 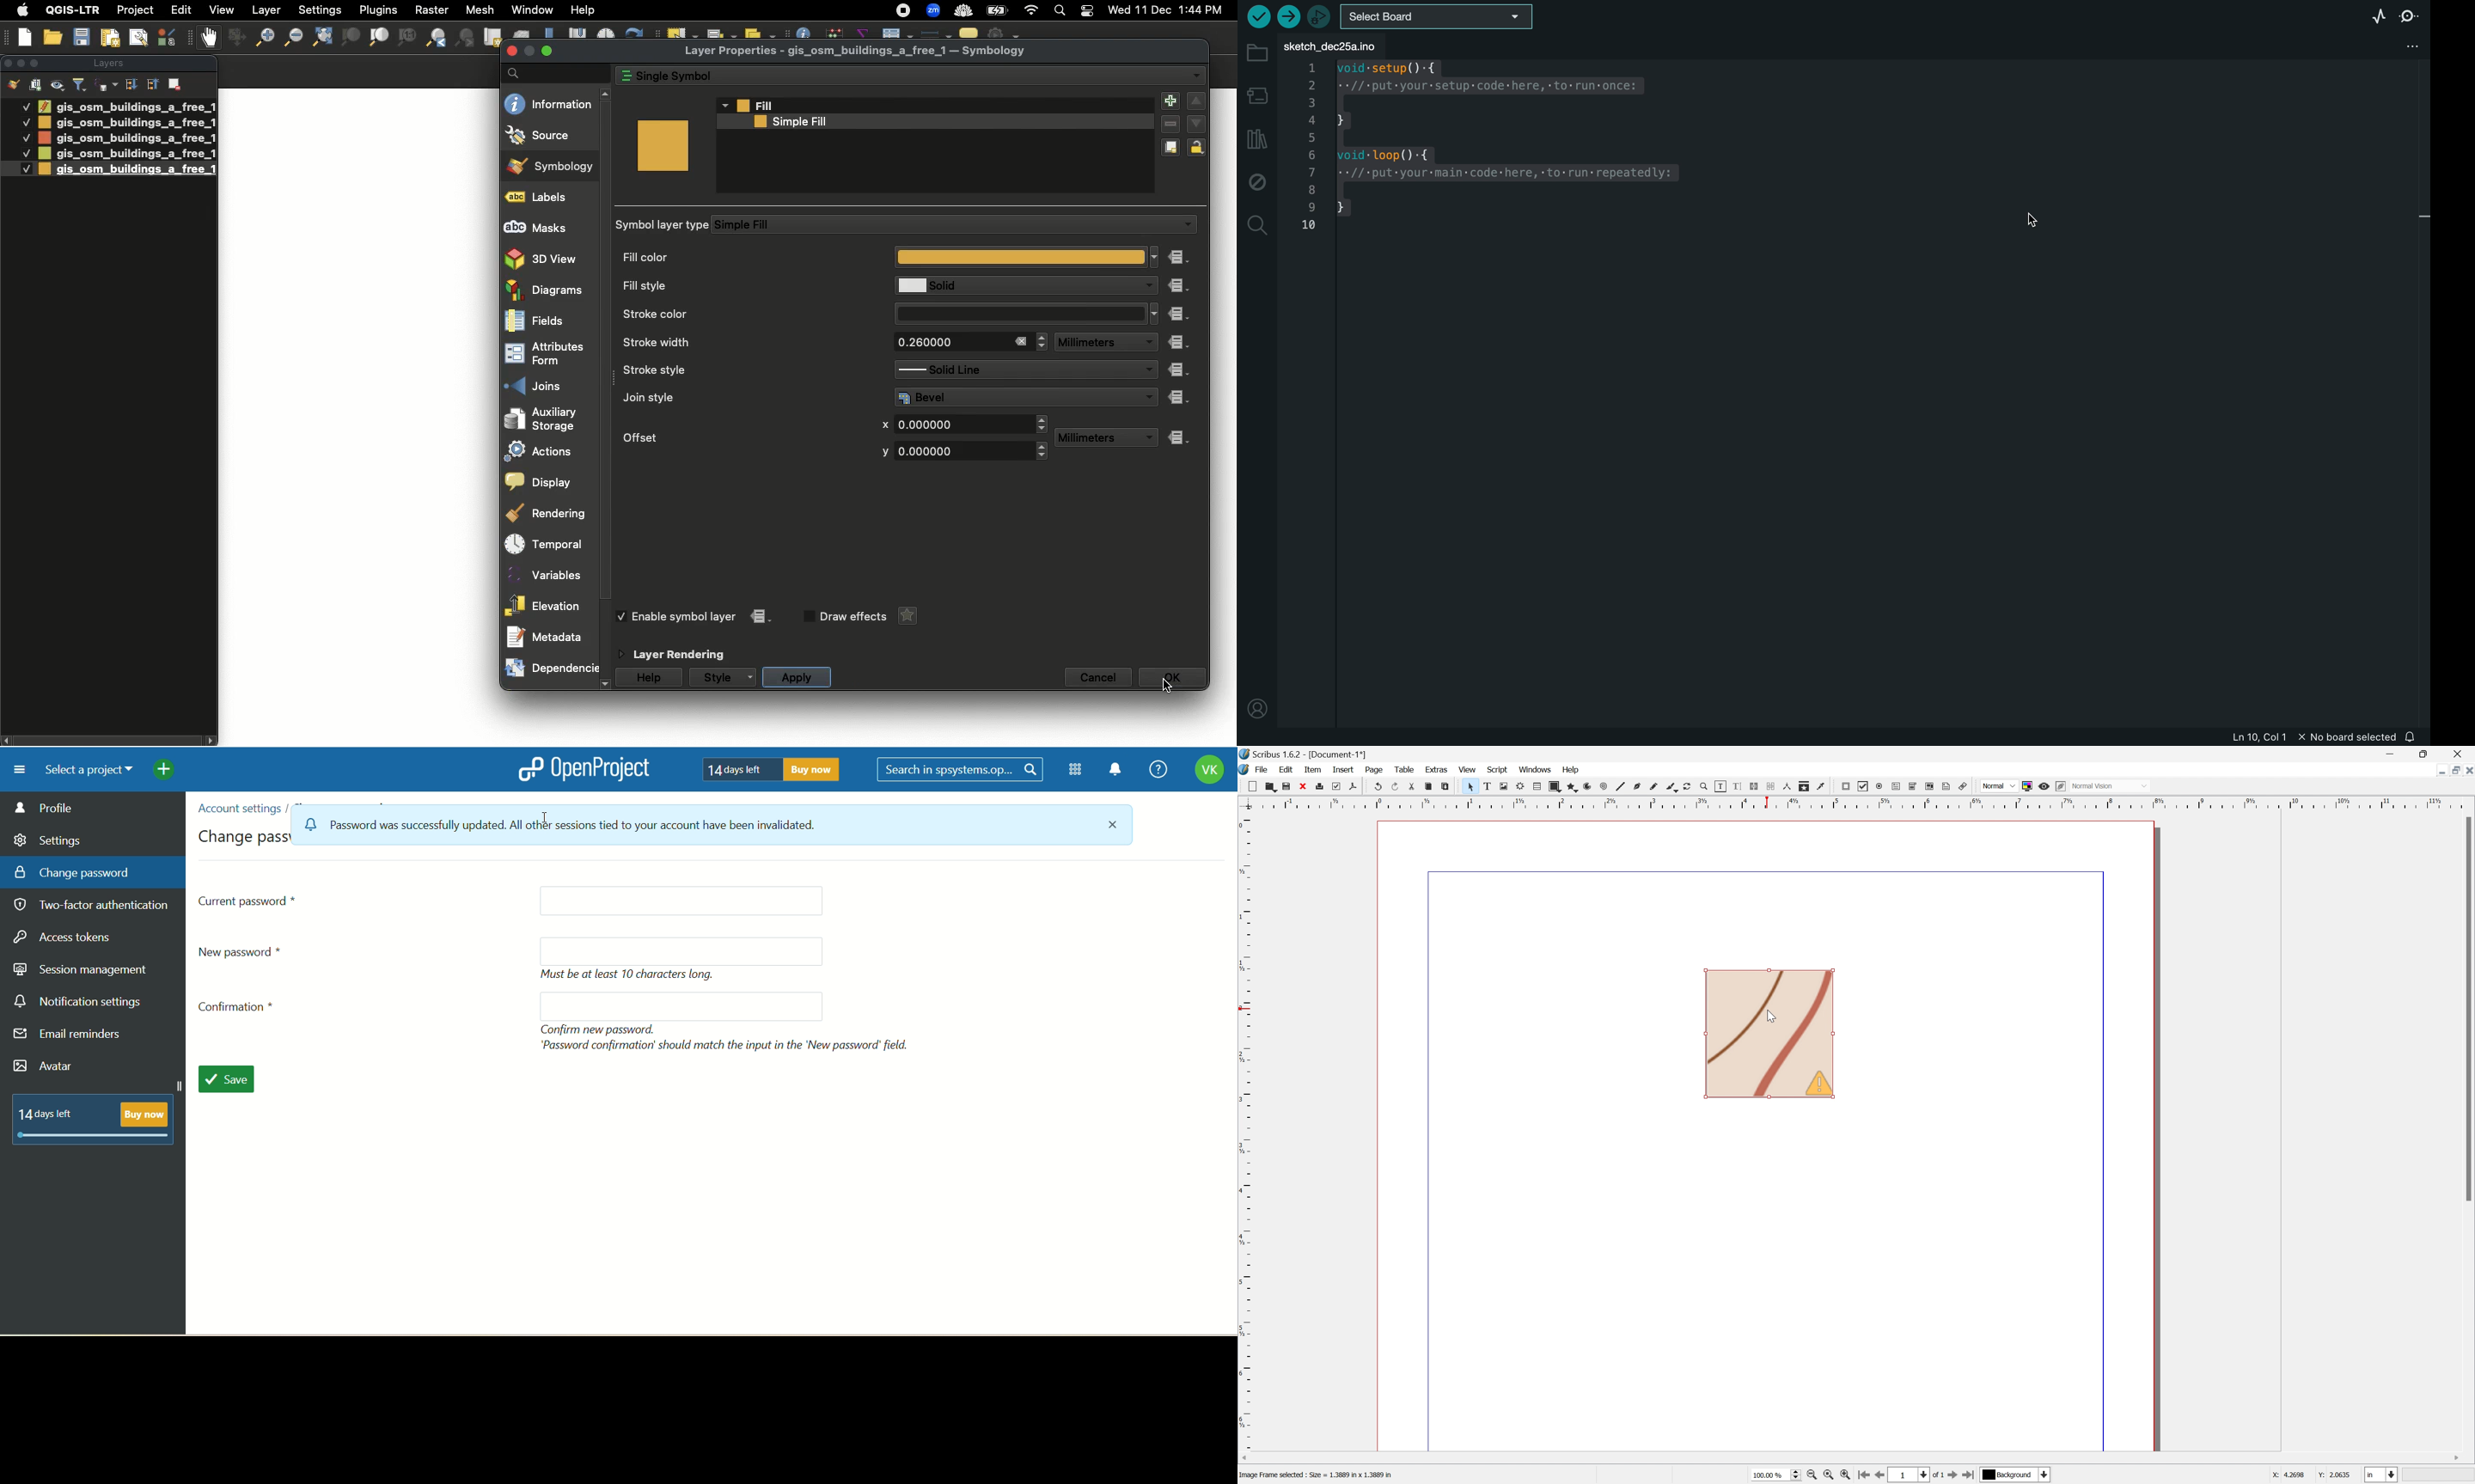 What do you see at coordinates (176, 82) in the screenshot?
I see `Remove` at bounding box center [176, 82].